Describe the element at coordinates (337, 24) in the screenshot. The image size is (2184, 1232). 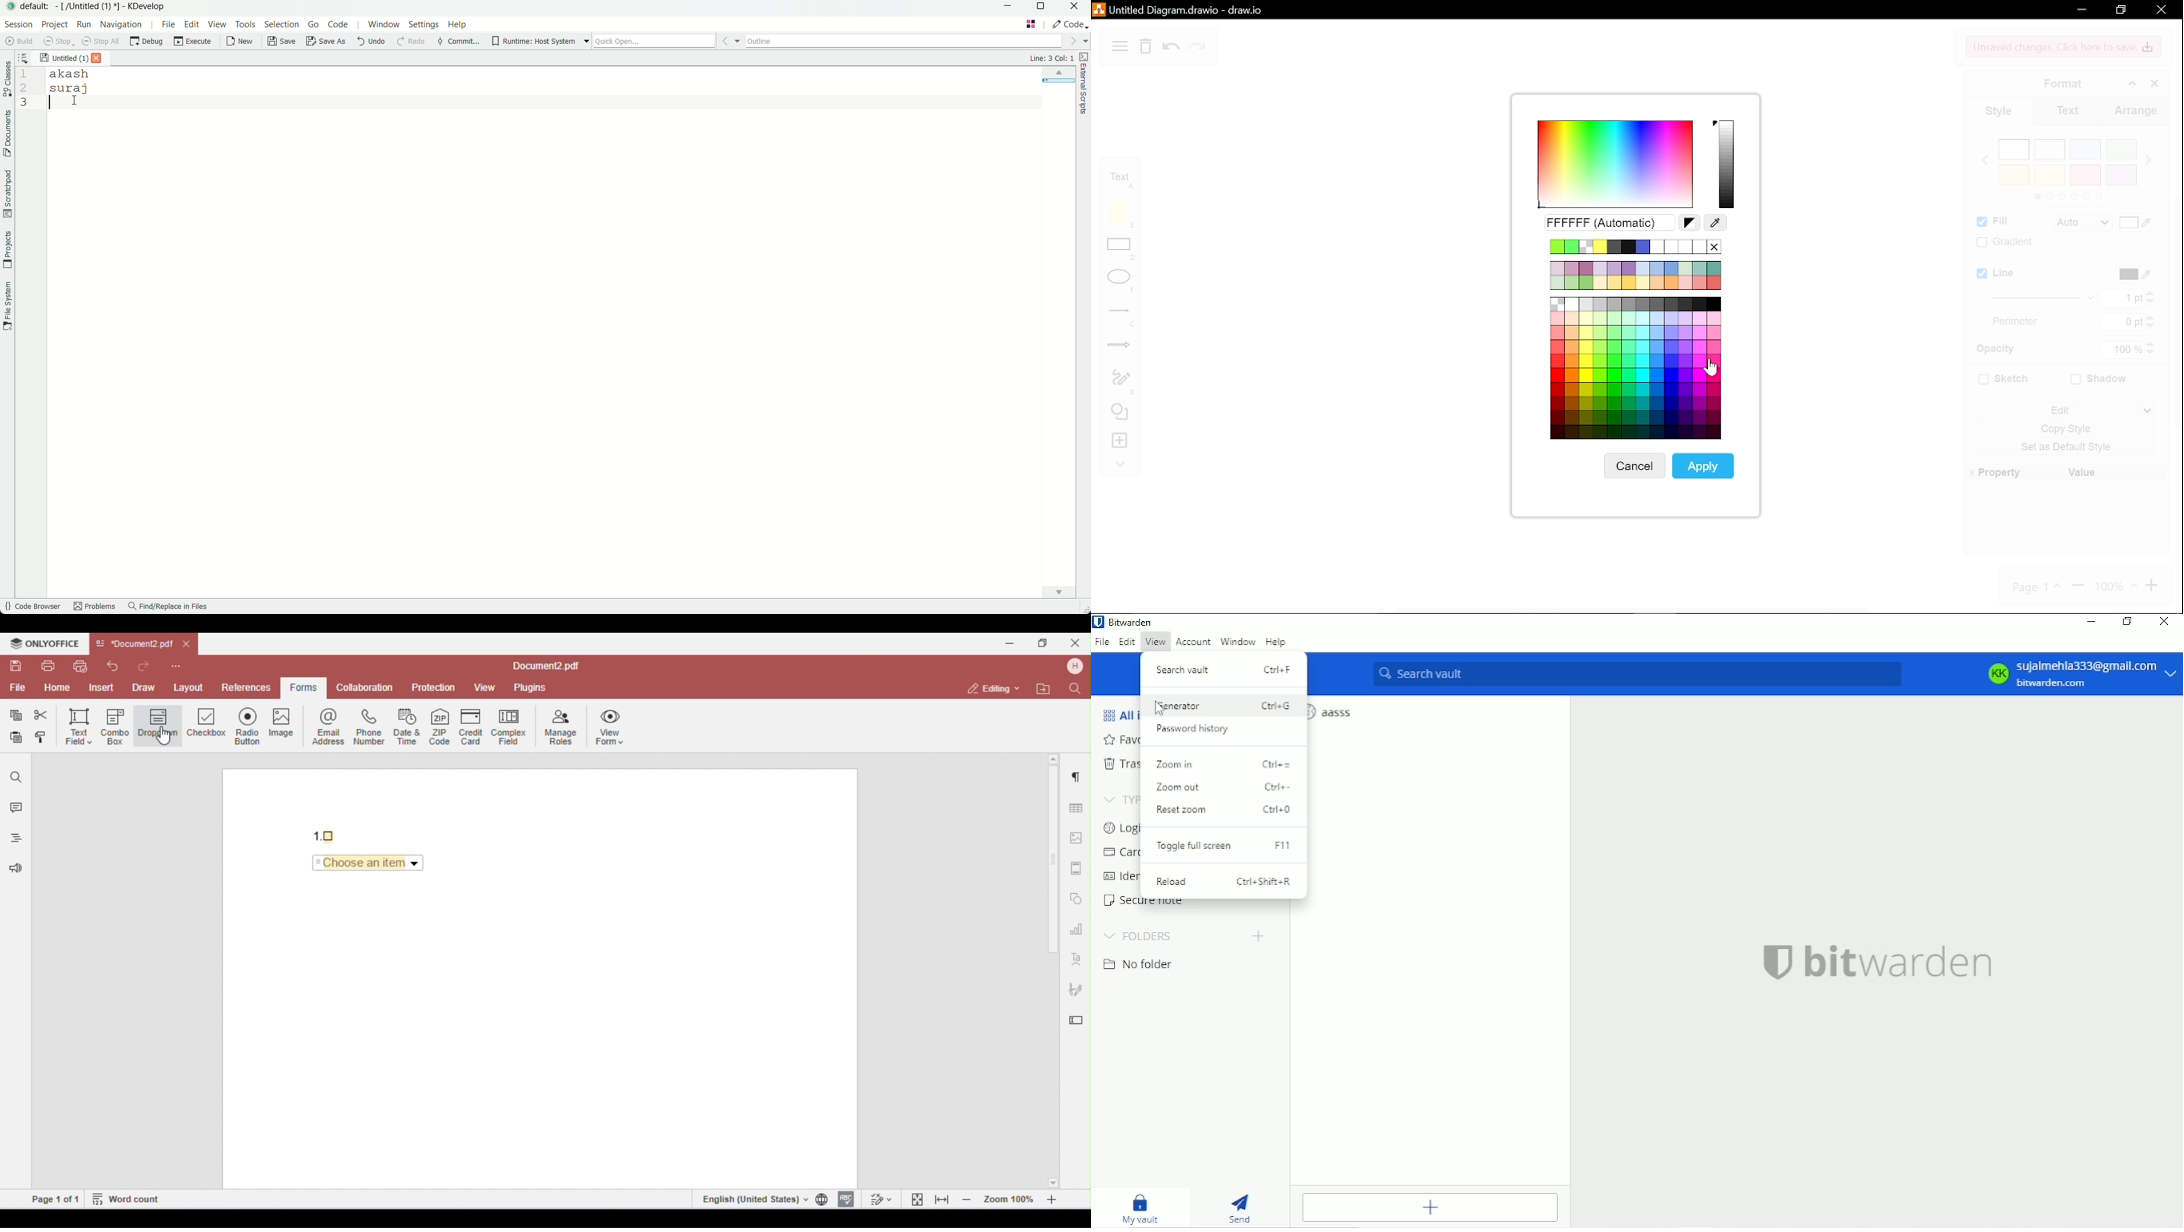
I see `code menu` at that location.